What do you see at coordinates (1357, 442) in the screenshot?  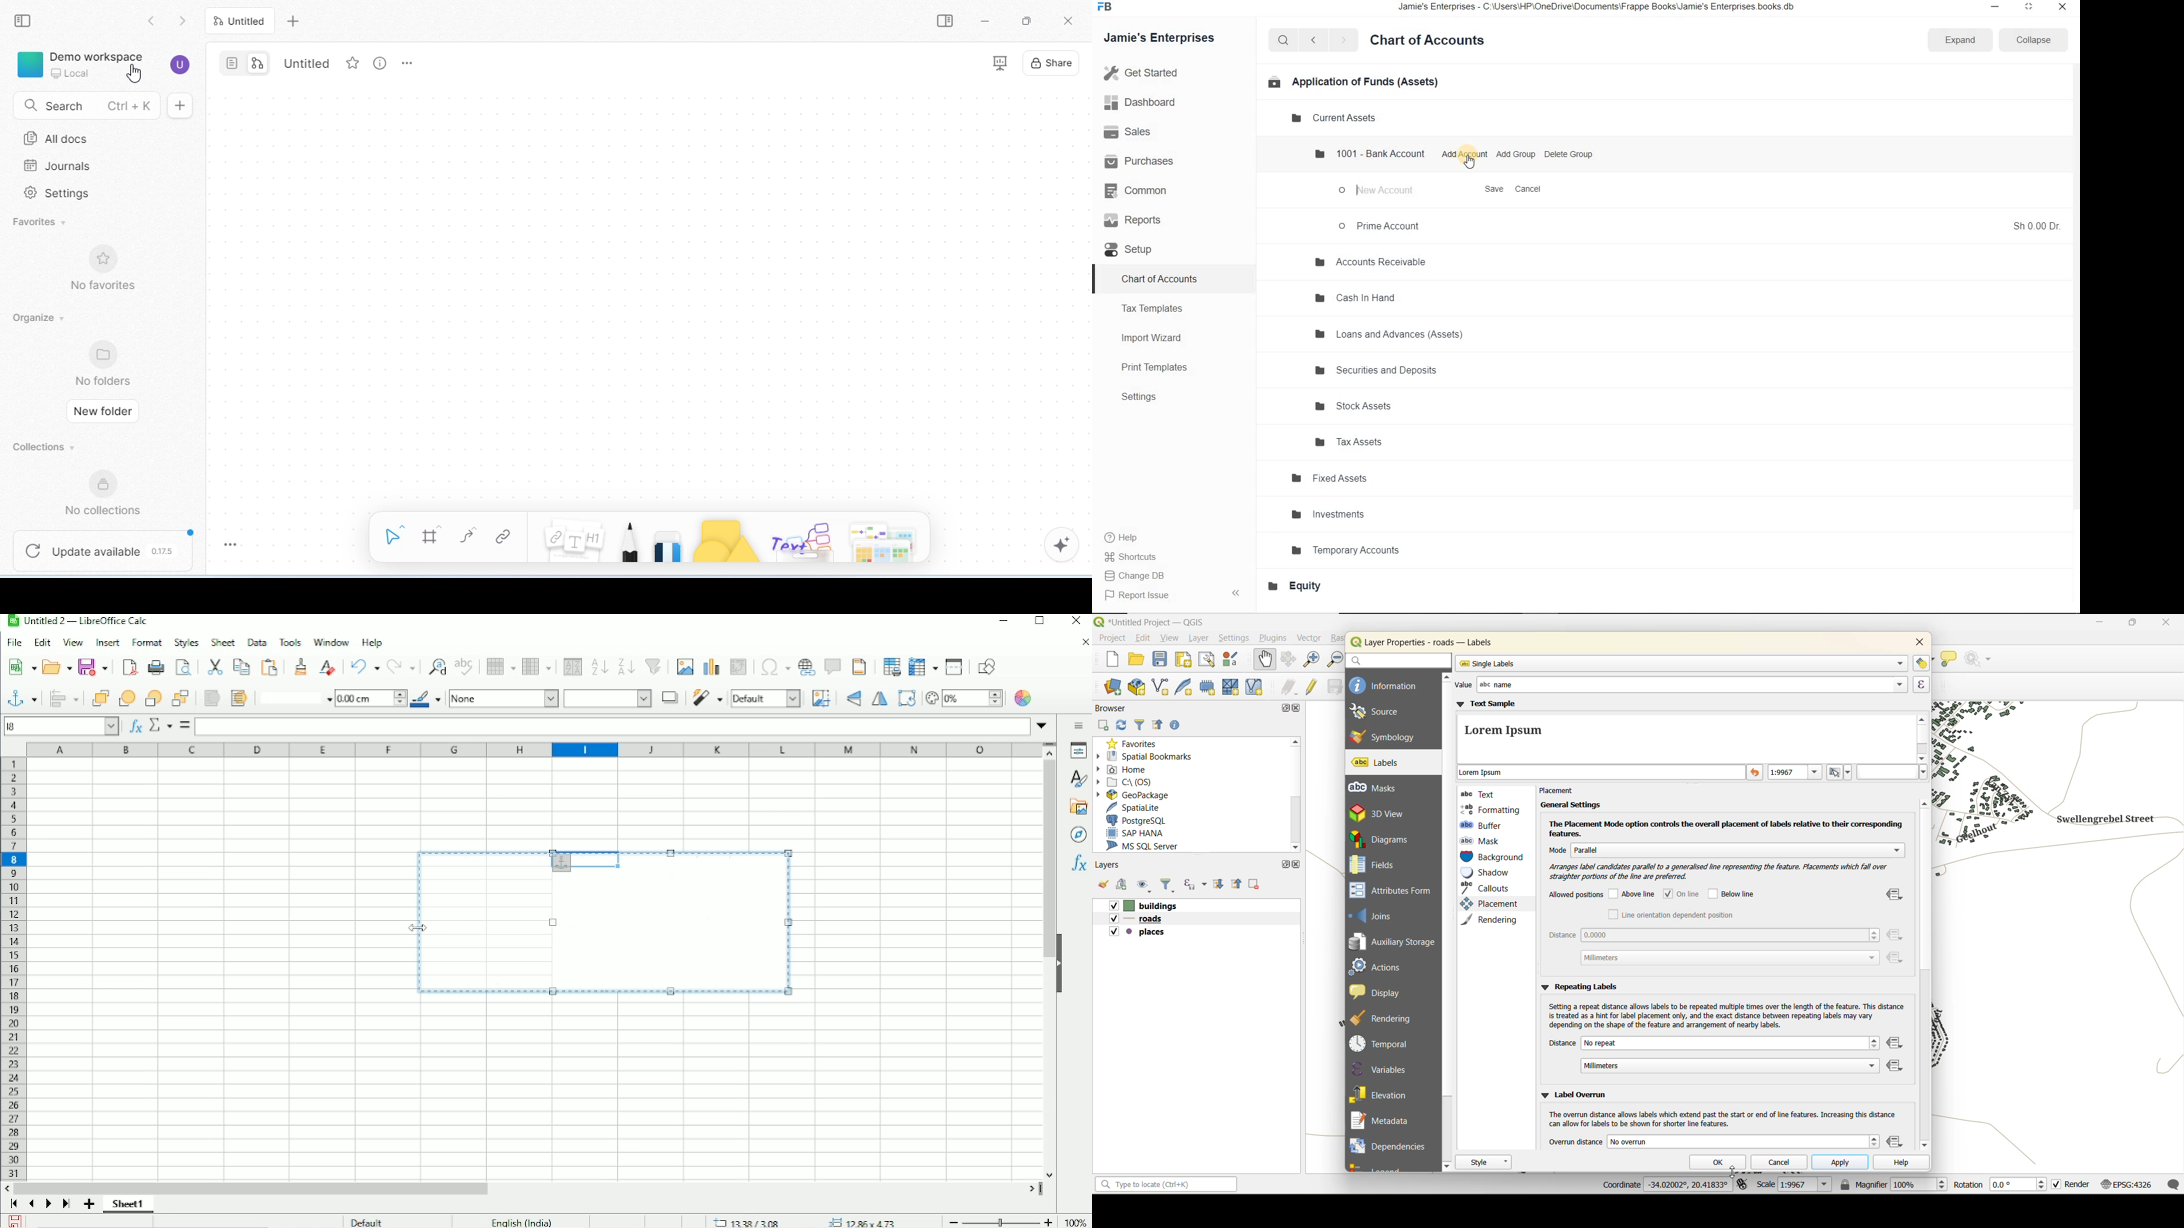 I see `Tax Assets` at bounding box center [1357, 442].